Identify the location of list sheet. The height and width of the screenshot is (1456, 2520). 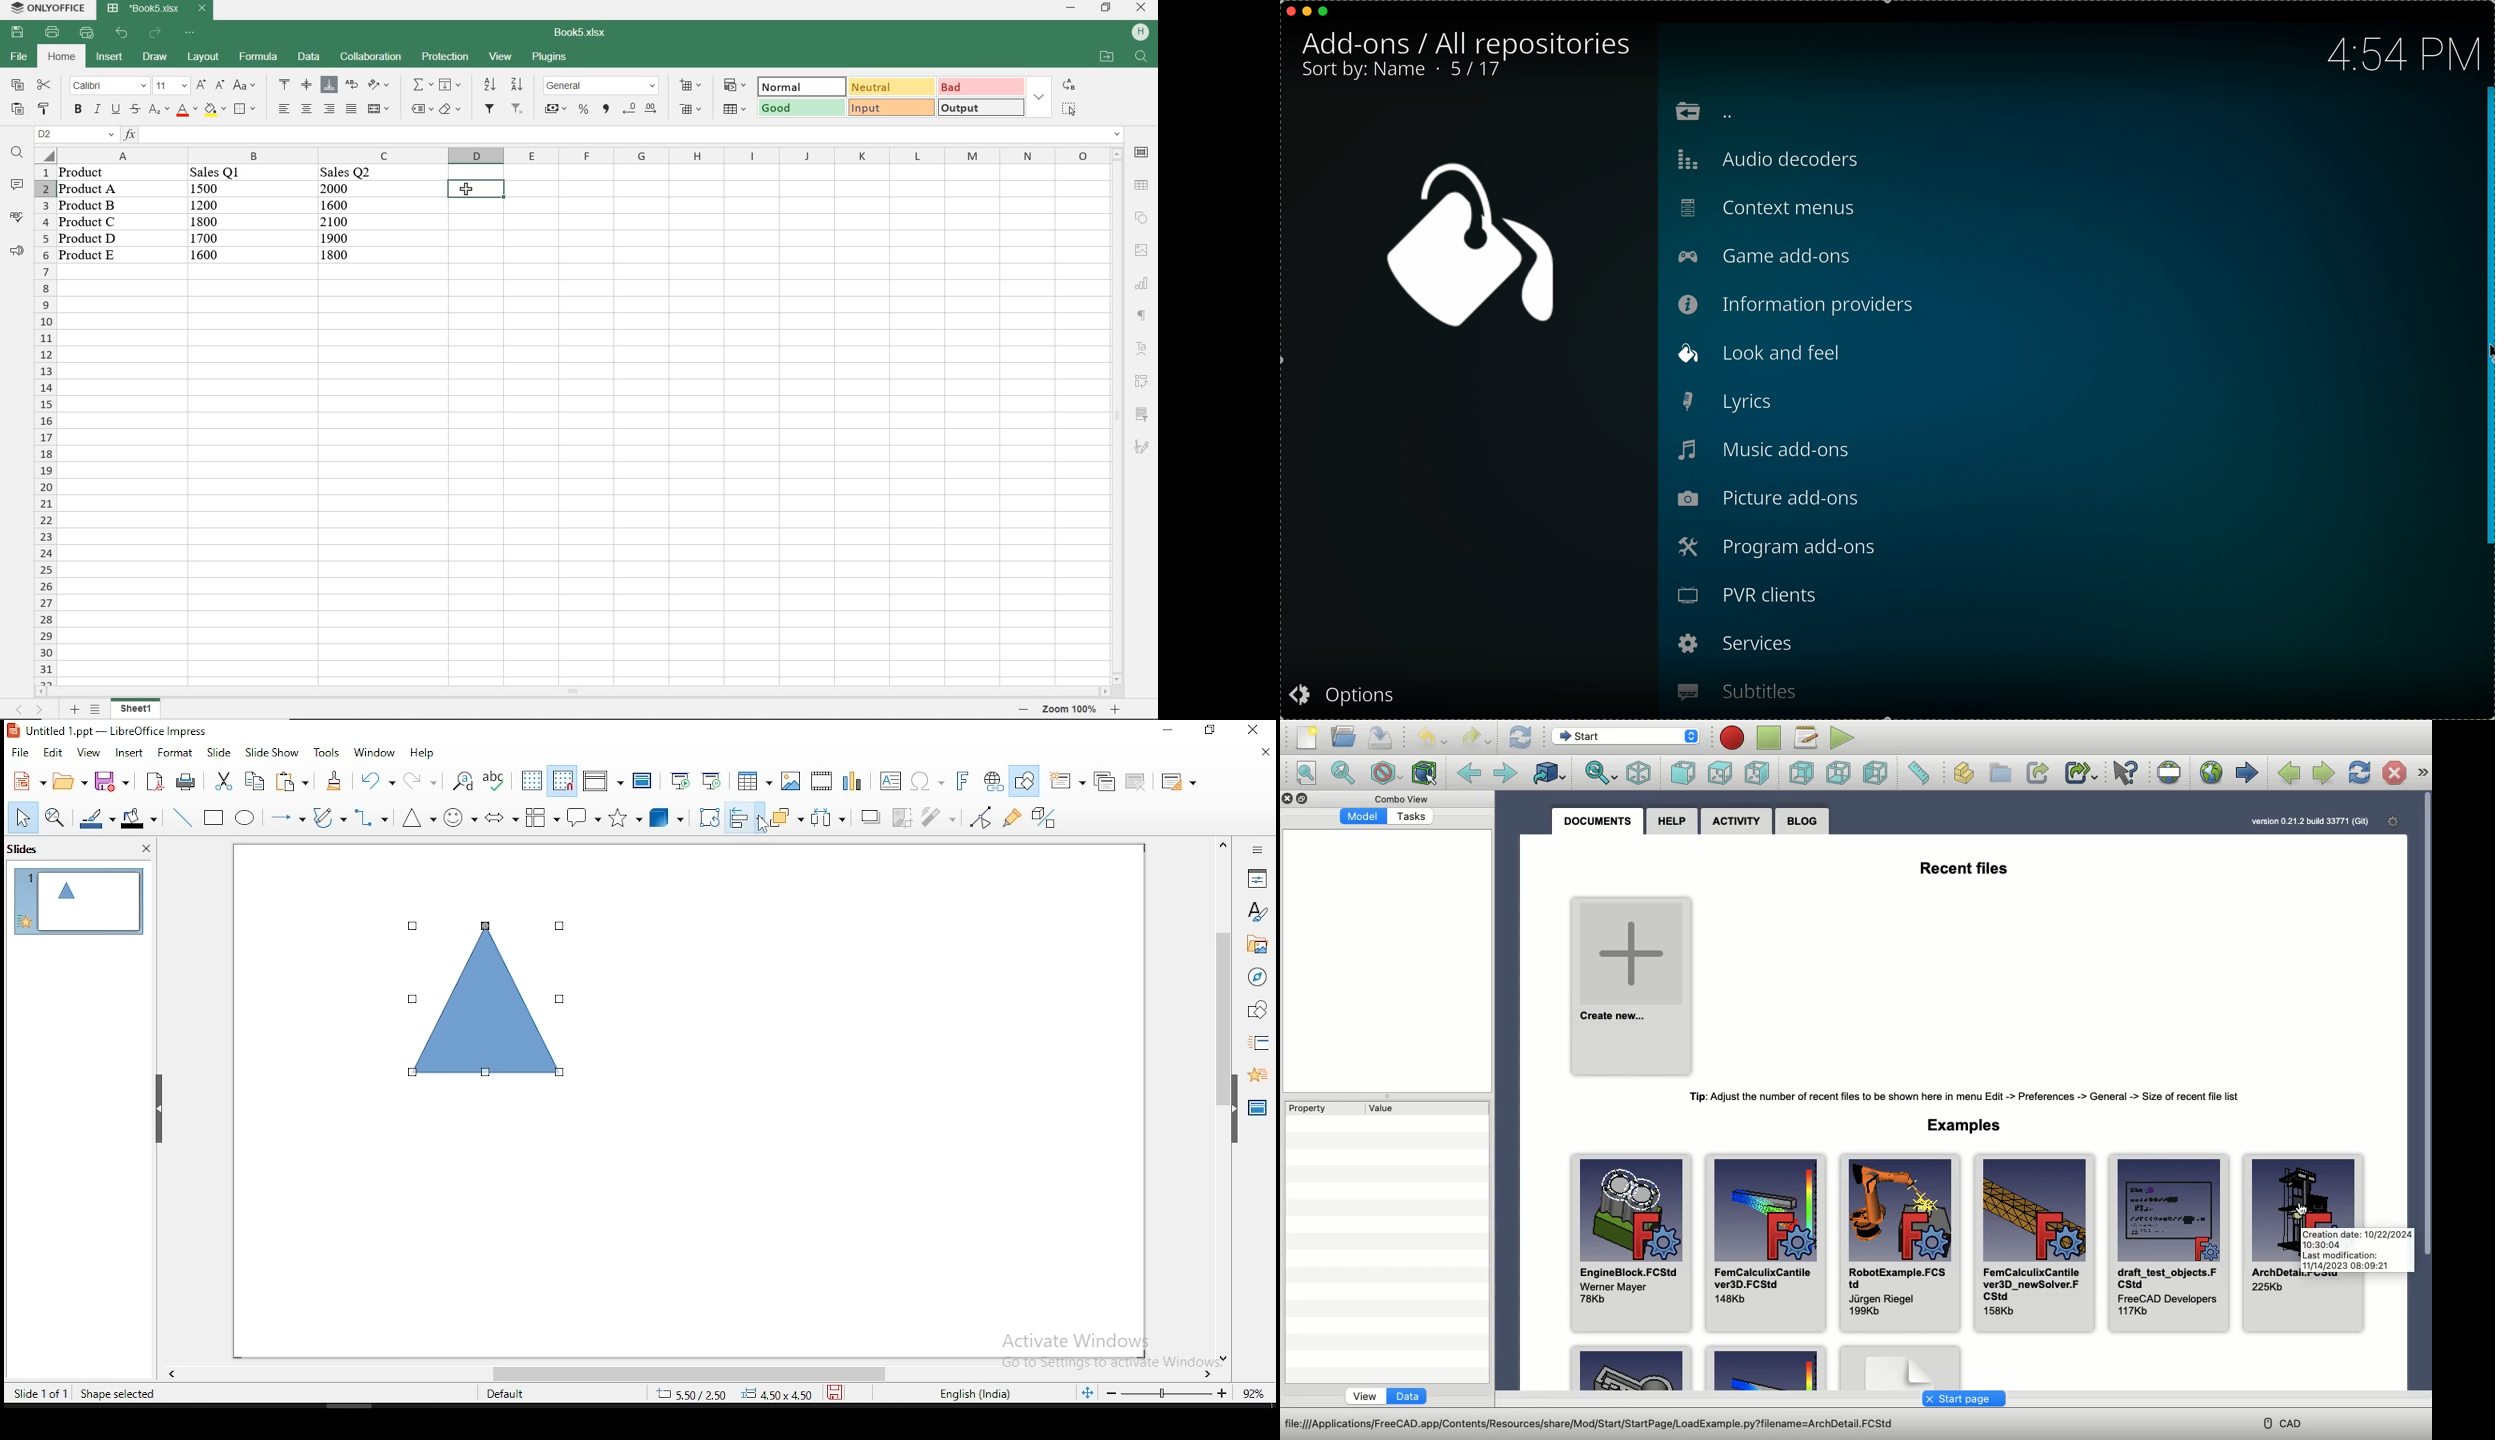
(97, 710).